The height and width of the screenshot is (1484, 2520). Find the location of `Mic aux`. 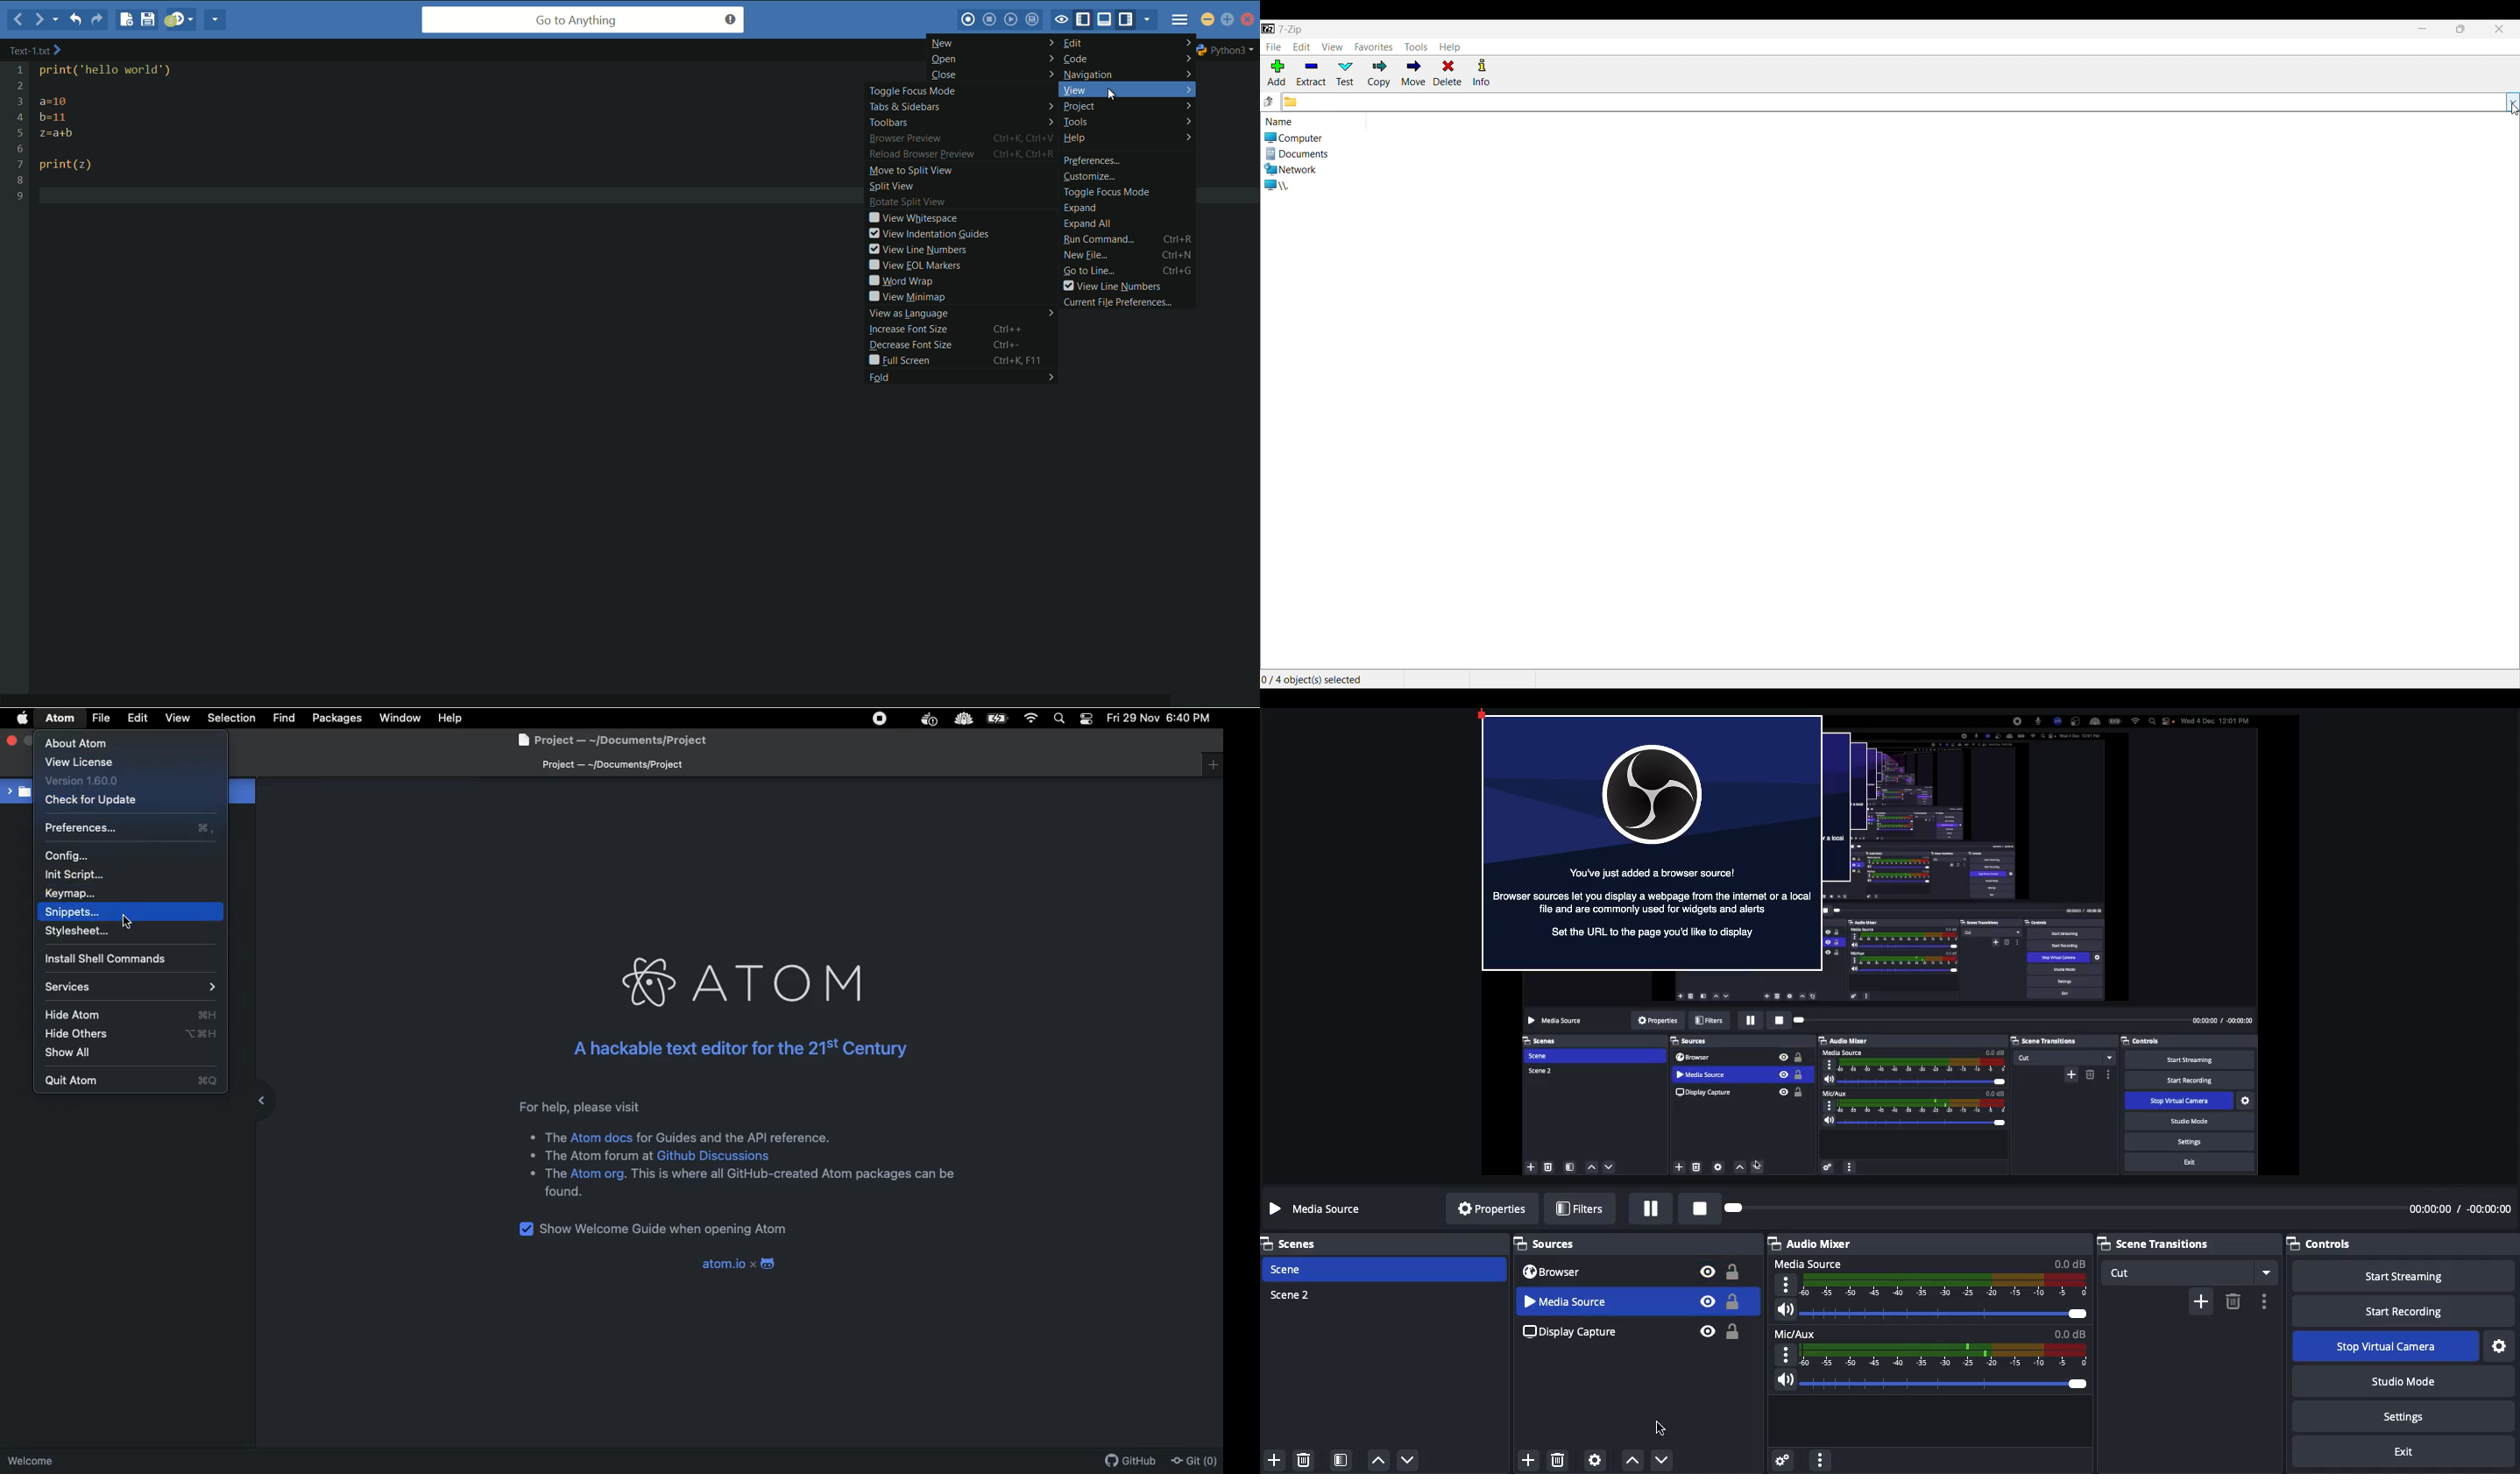

Mic aux is located at coordinates (1932, 1346).